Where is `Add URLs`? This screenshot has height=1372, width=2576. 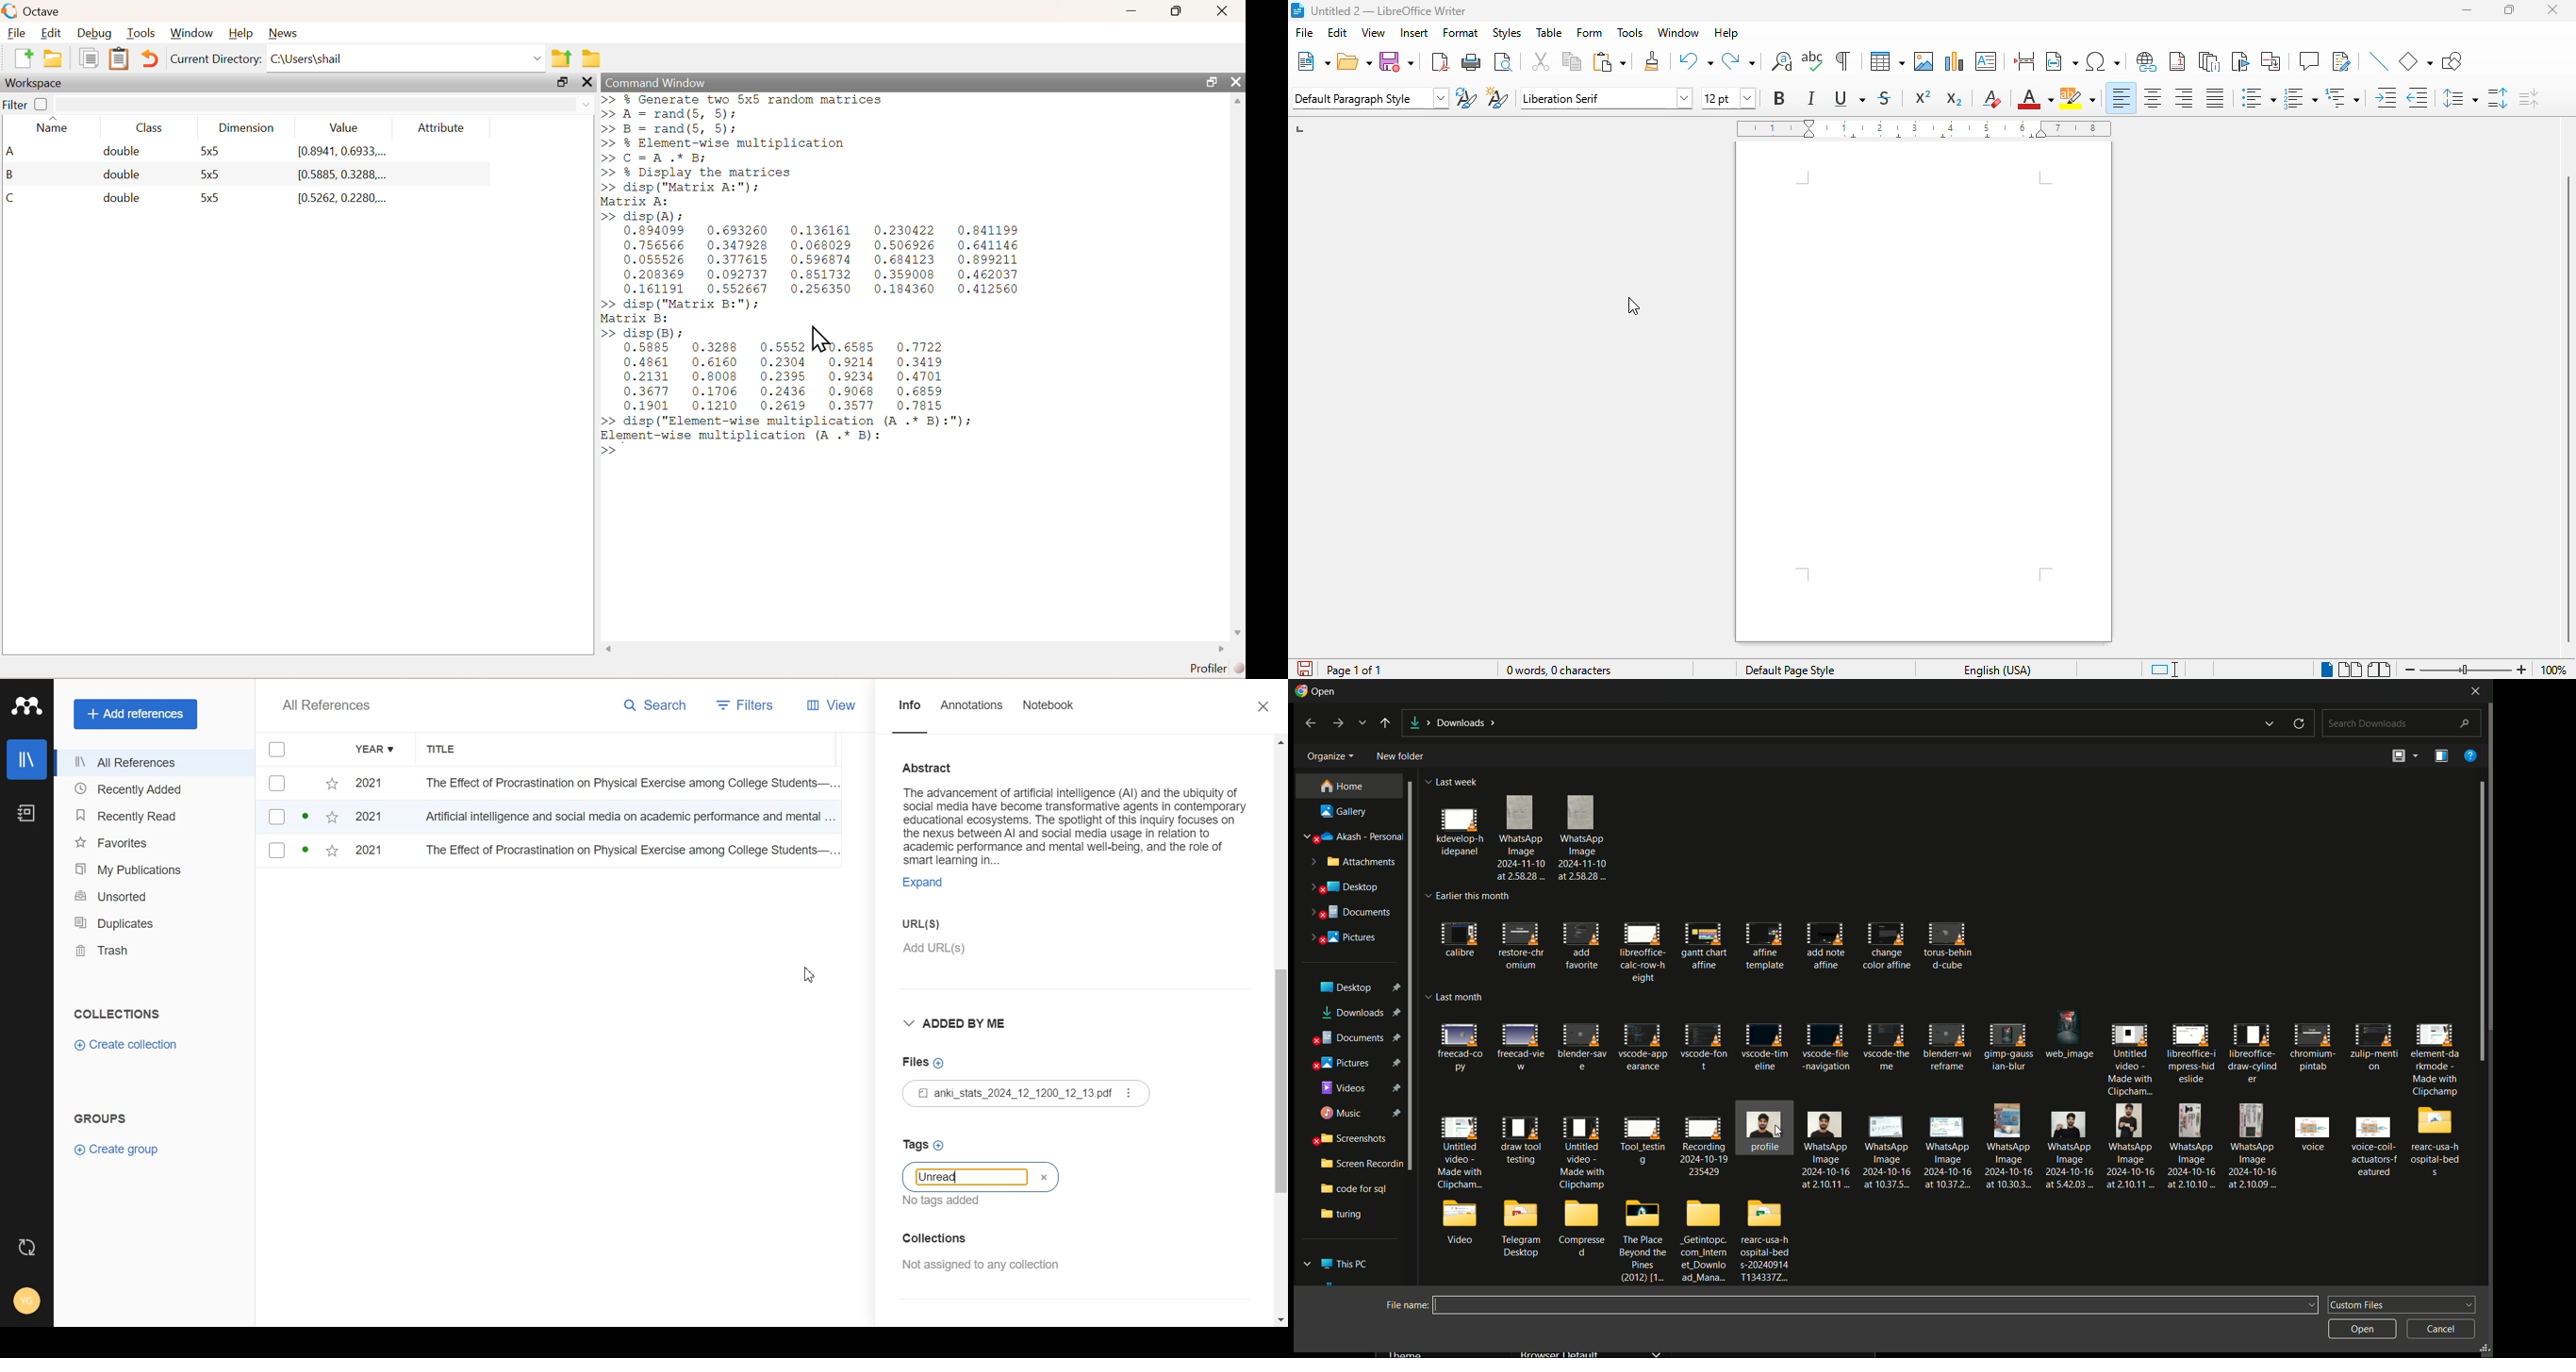
Add URLs is located at coordinates (1007, 955).